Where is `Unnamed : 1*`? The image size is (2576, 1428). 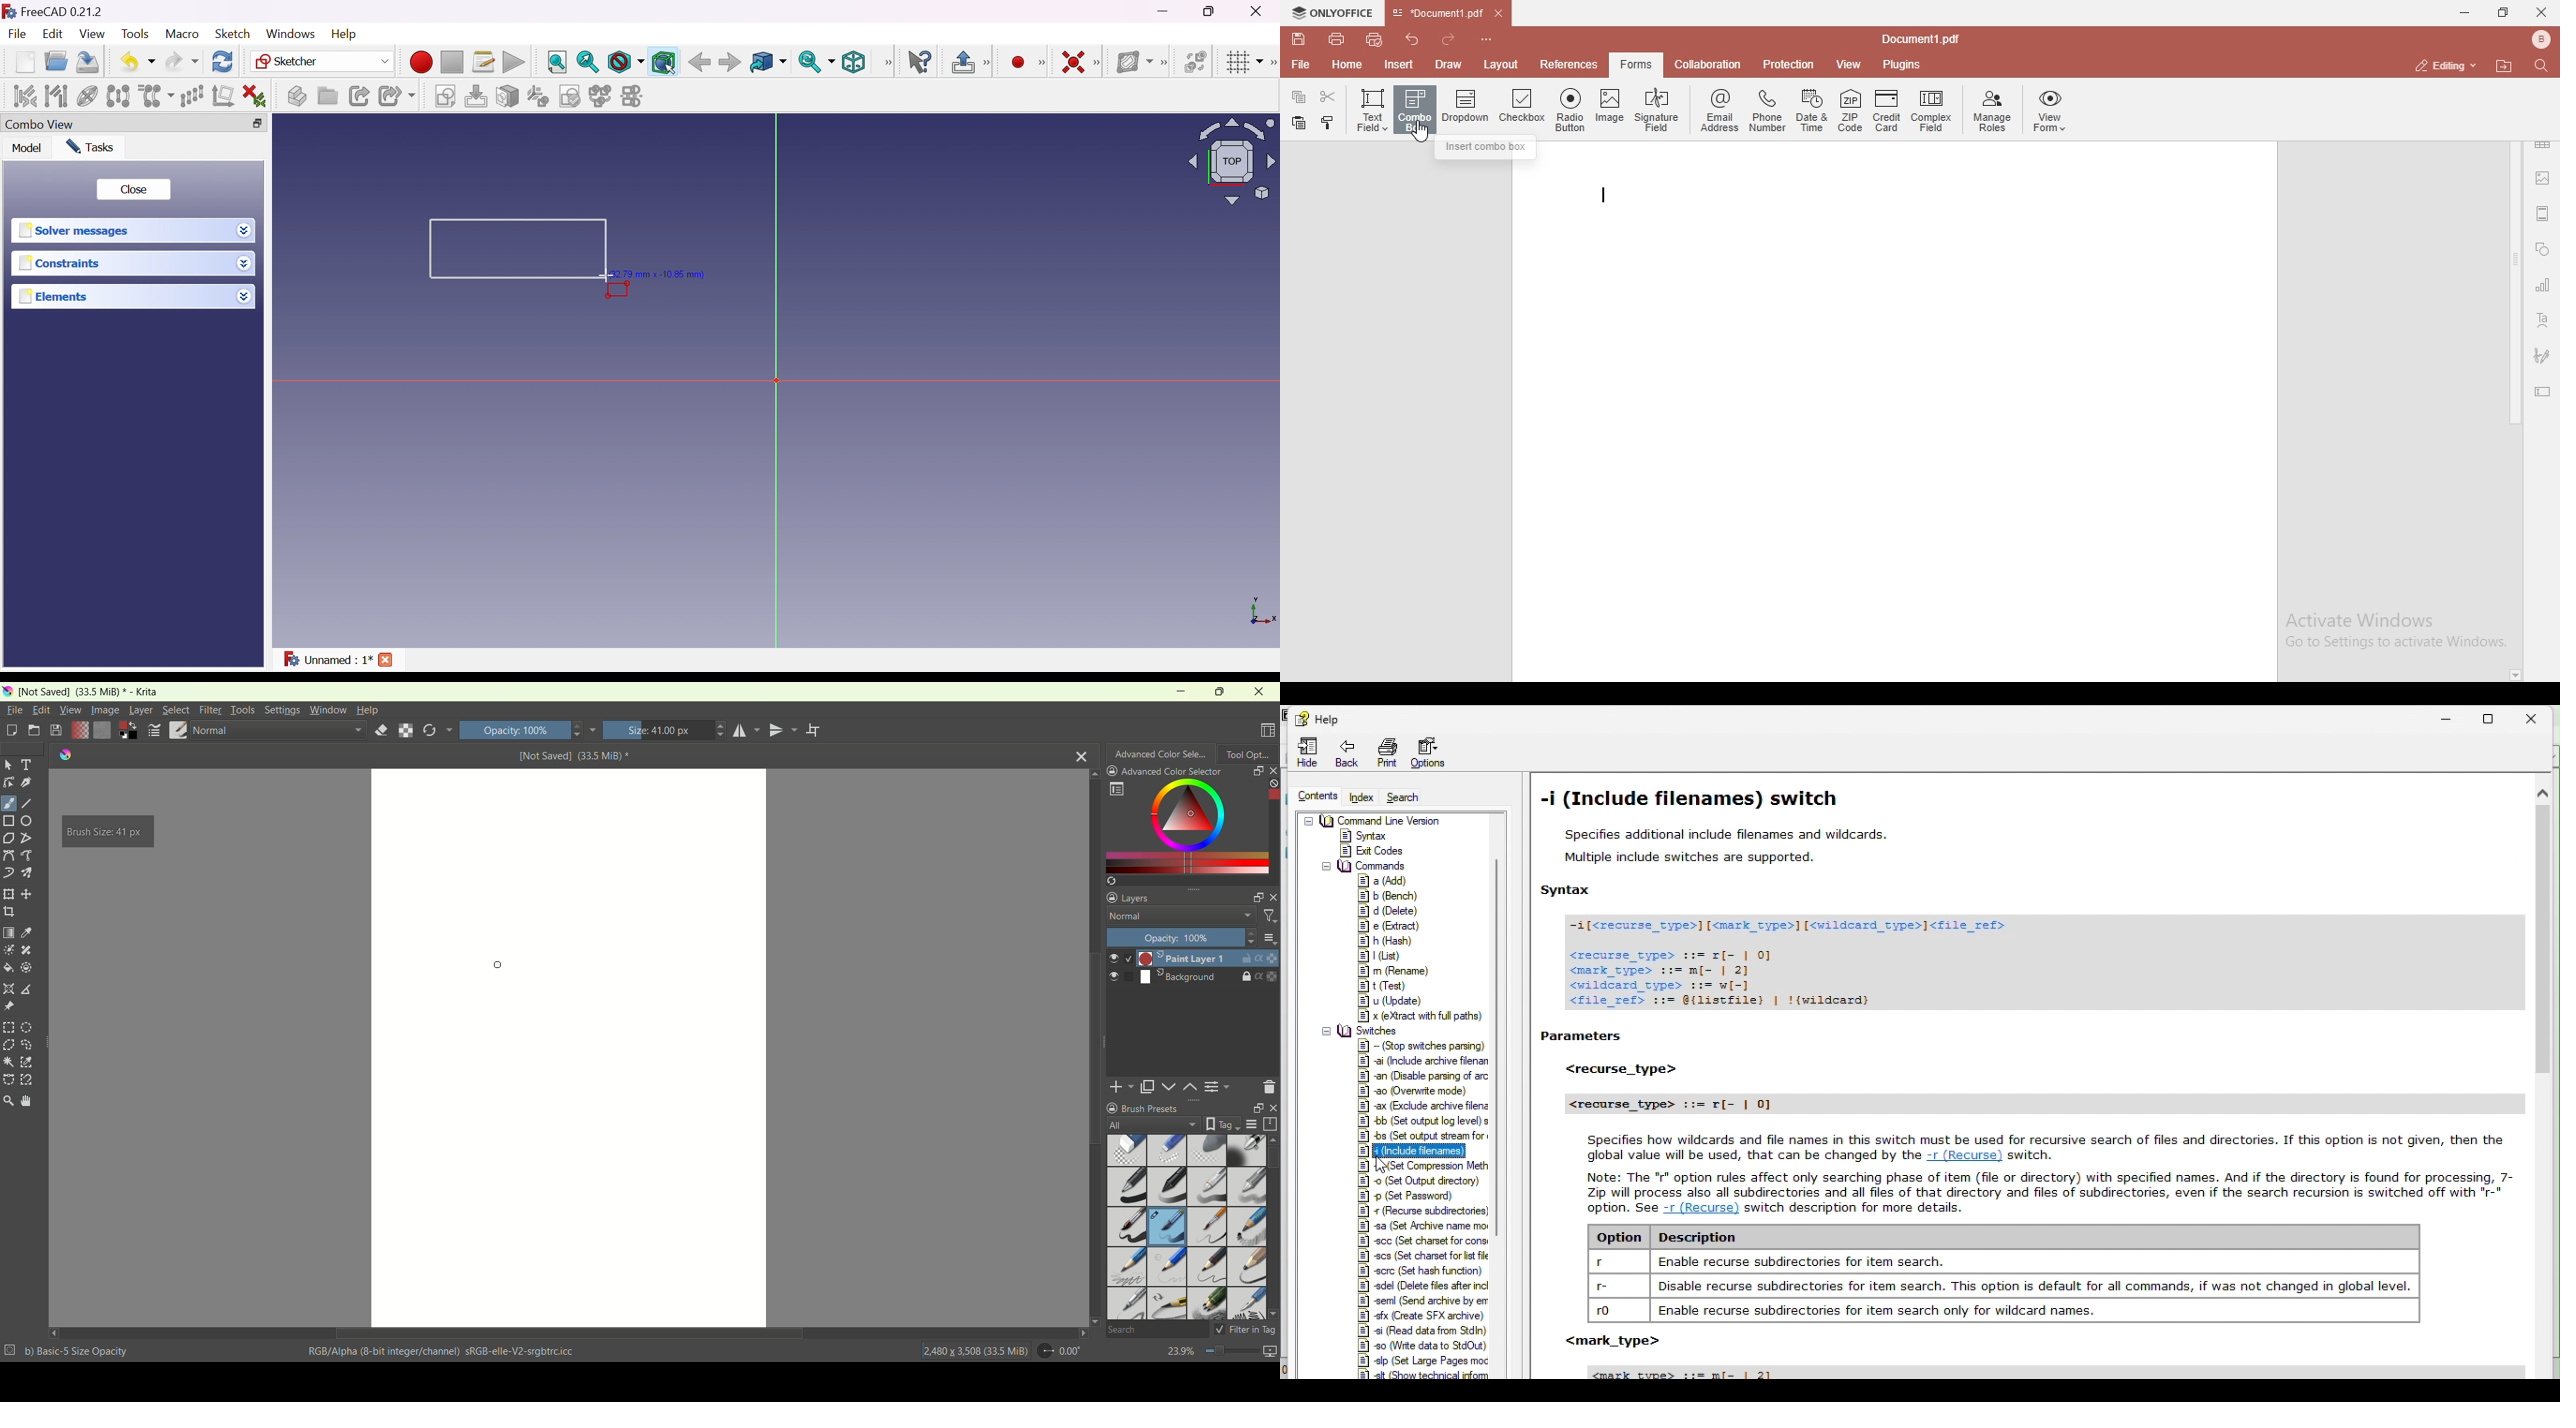
Unnamed : 1* is located at coordinates (327, 659).